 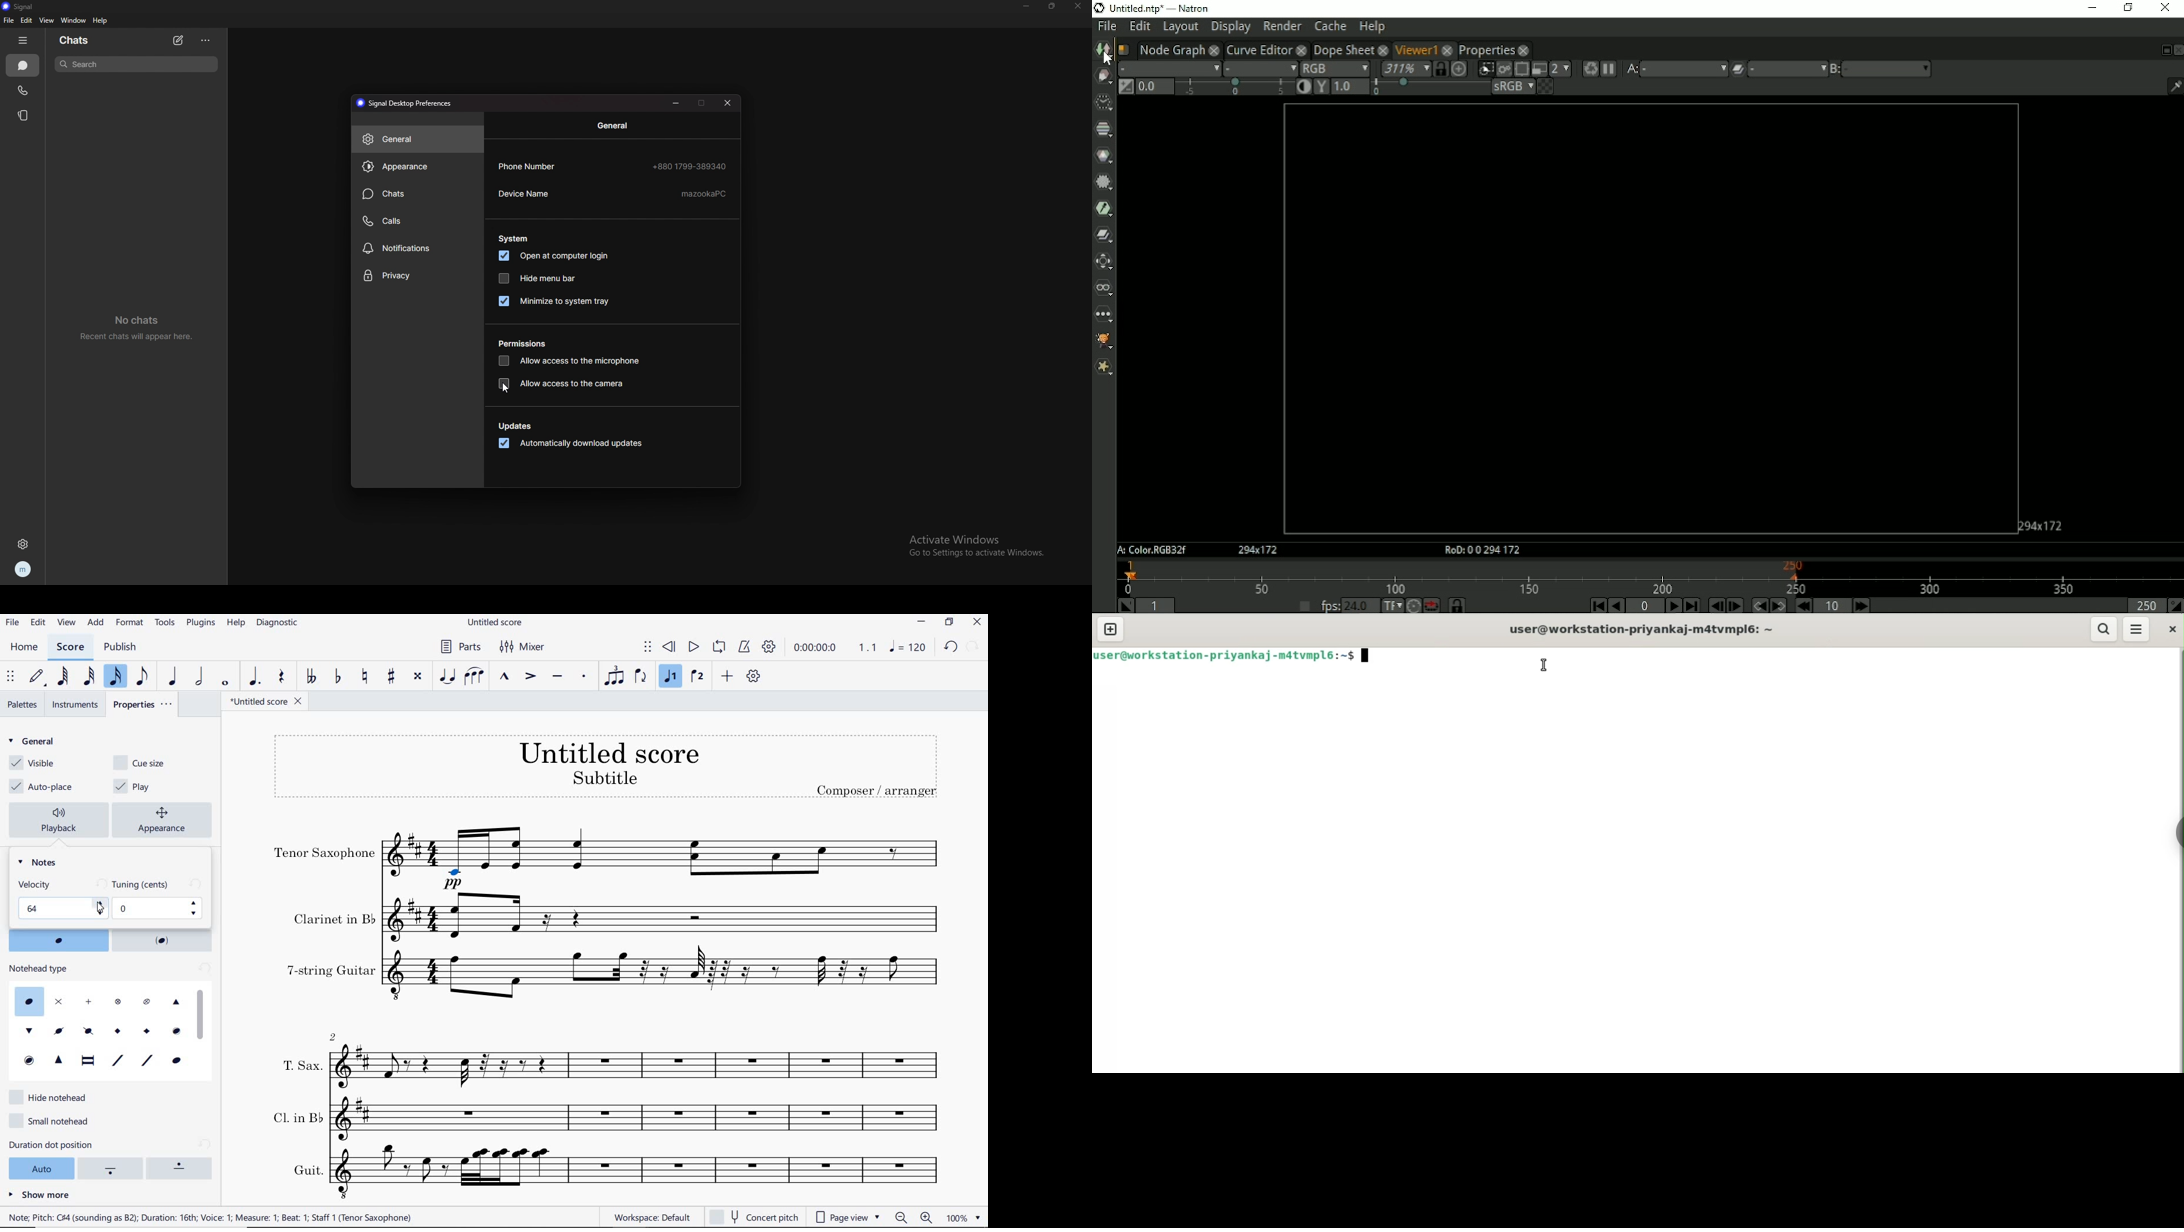 I want to click on Viewer, so click(x=1413, y=48).